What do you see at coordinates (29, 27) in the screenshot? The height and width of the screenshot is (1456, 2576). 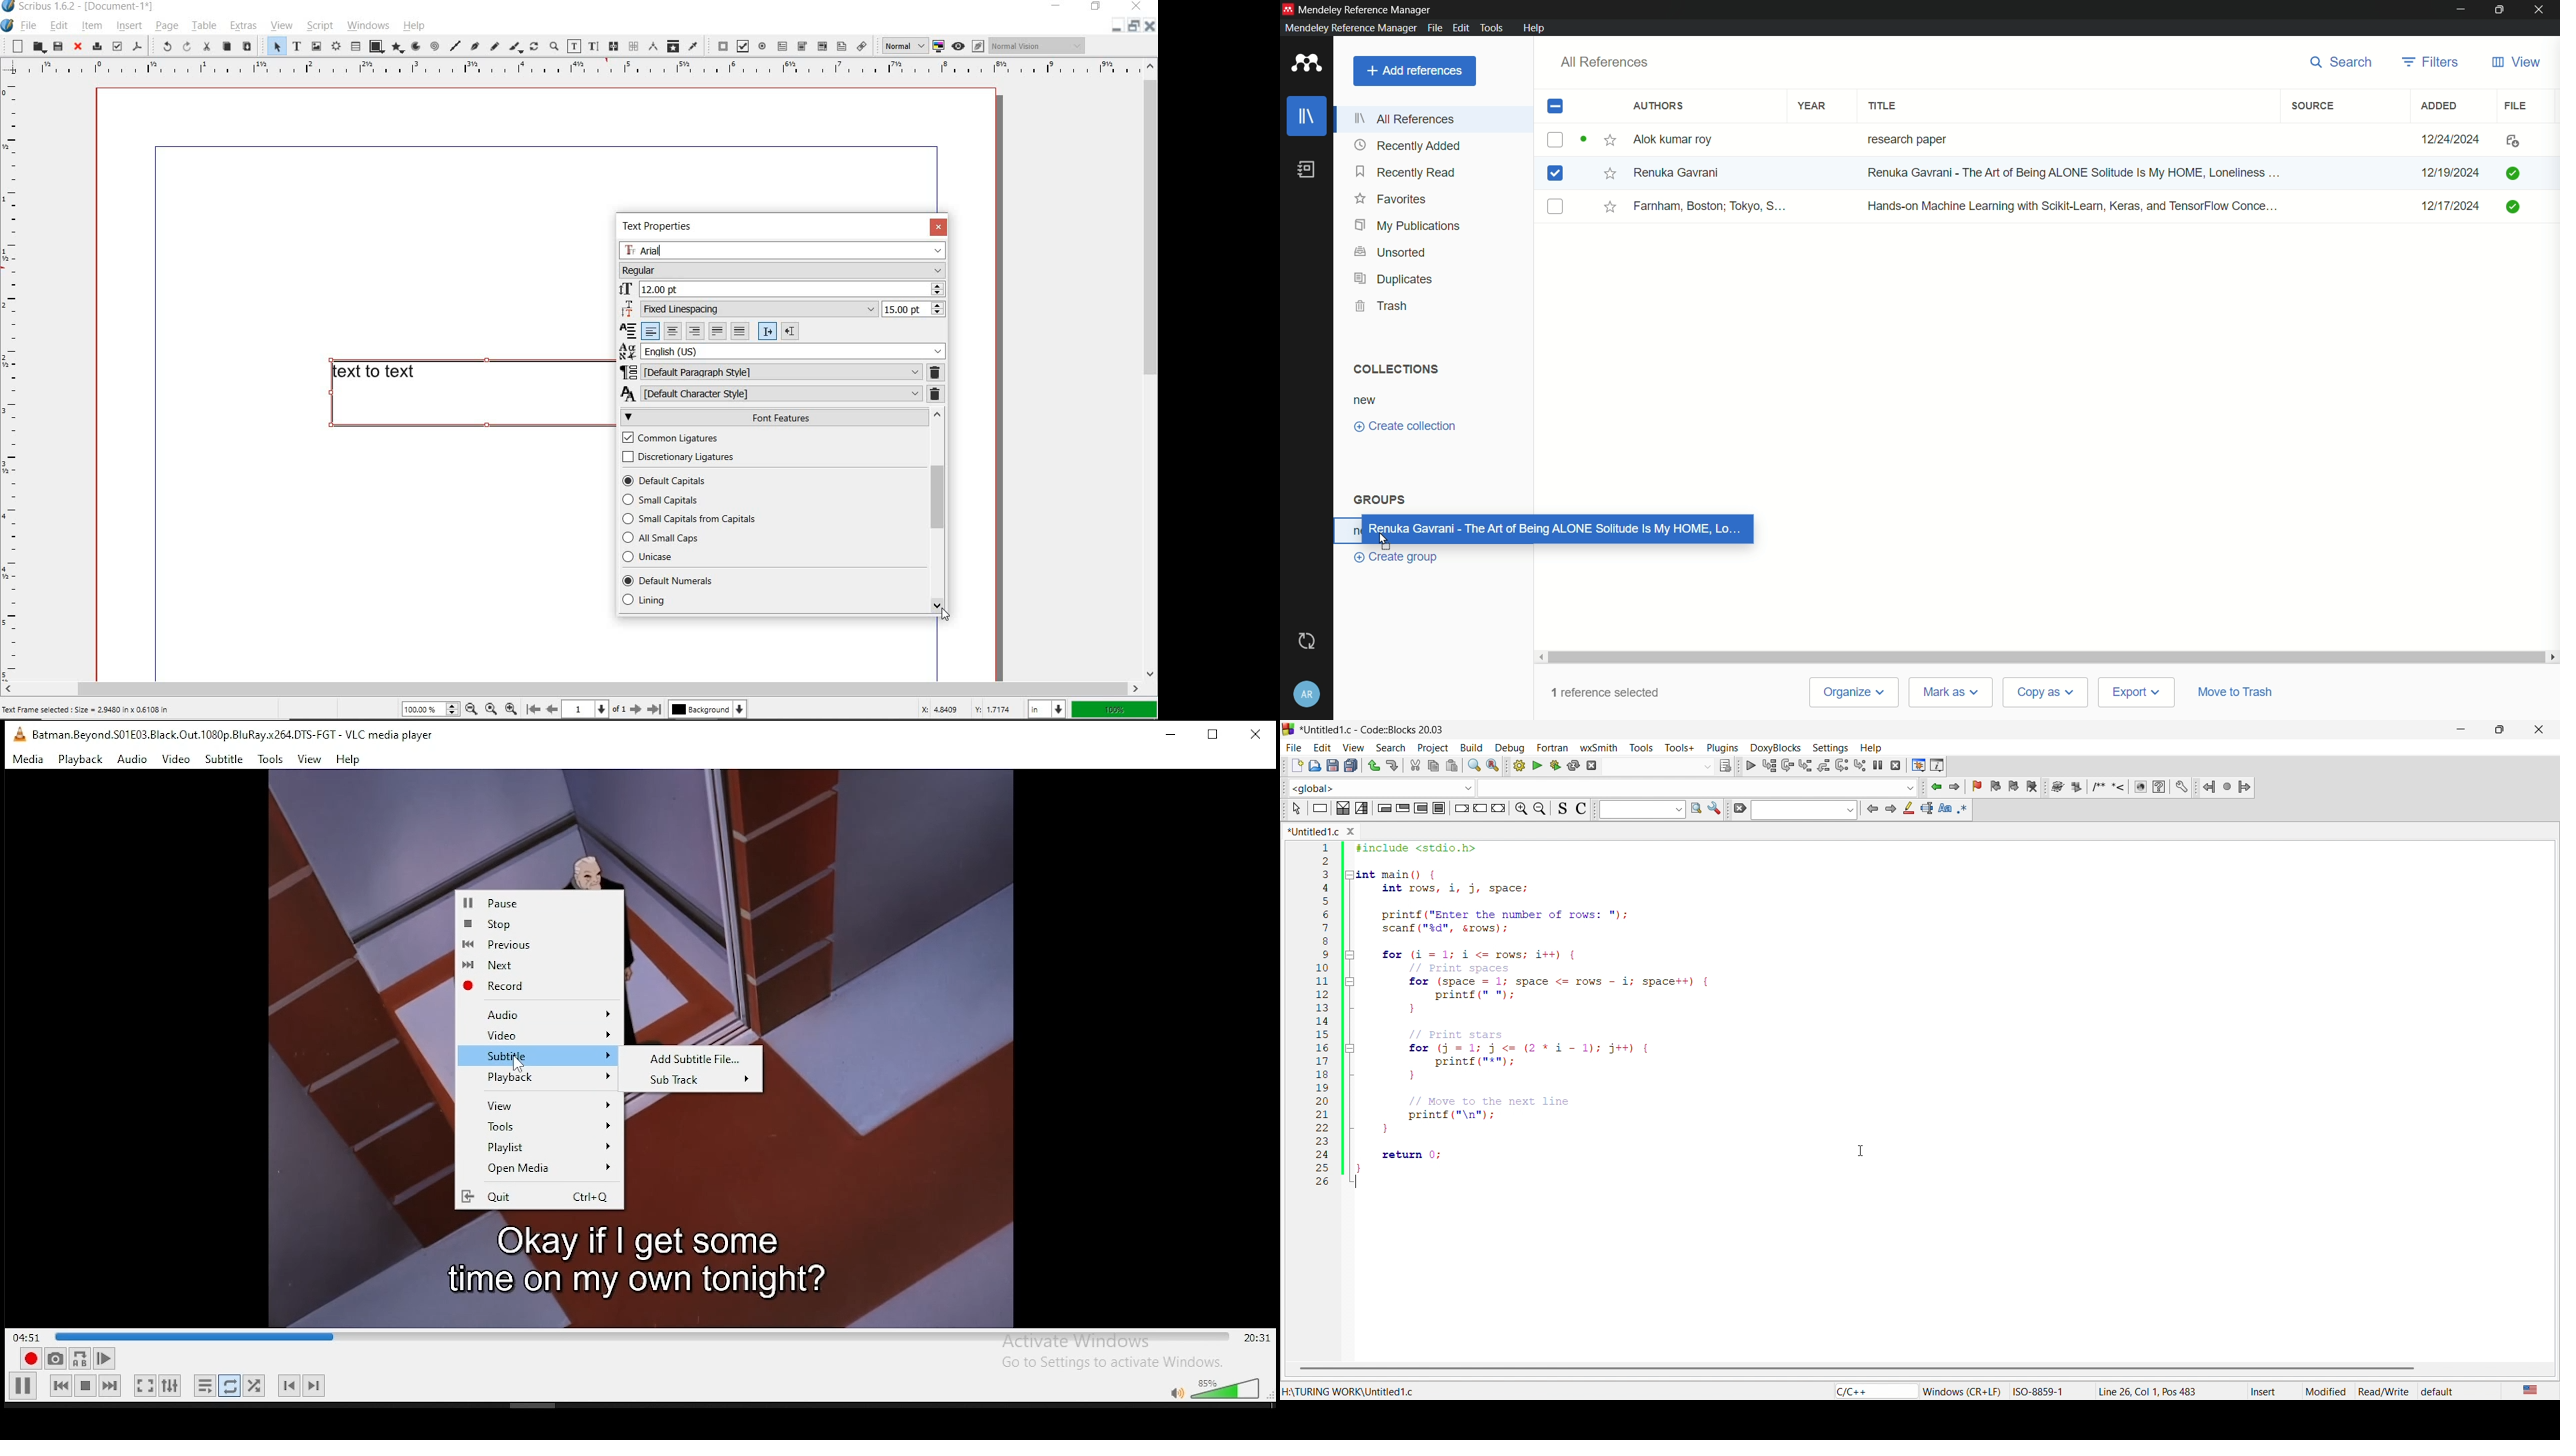 I see `file` at bounding box center [29, 27].